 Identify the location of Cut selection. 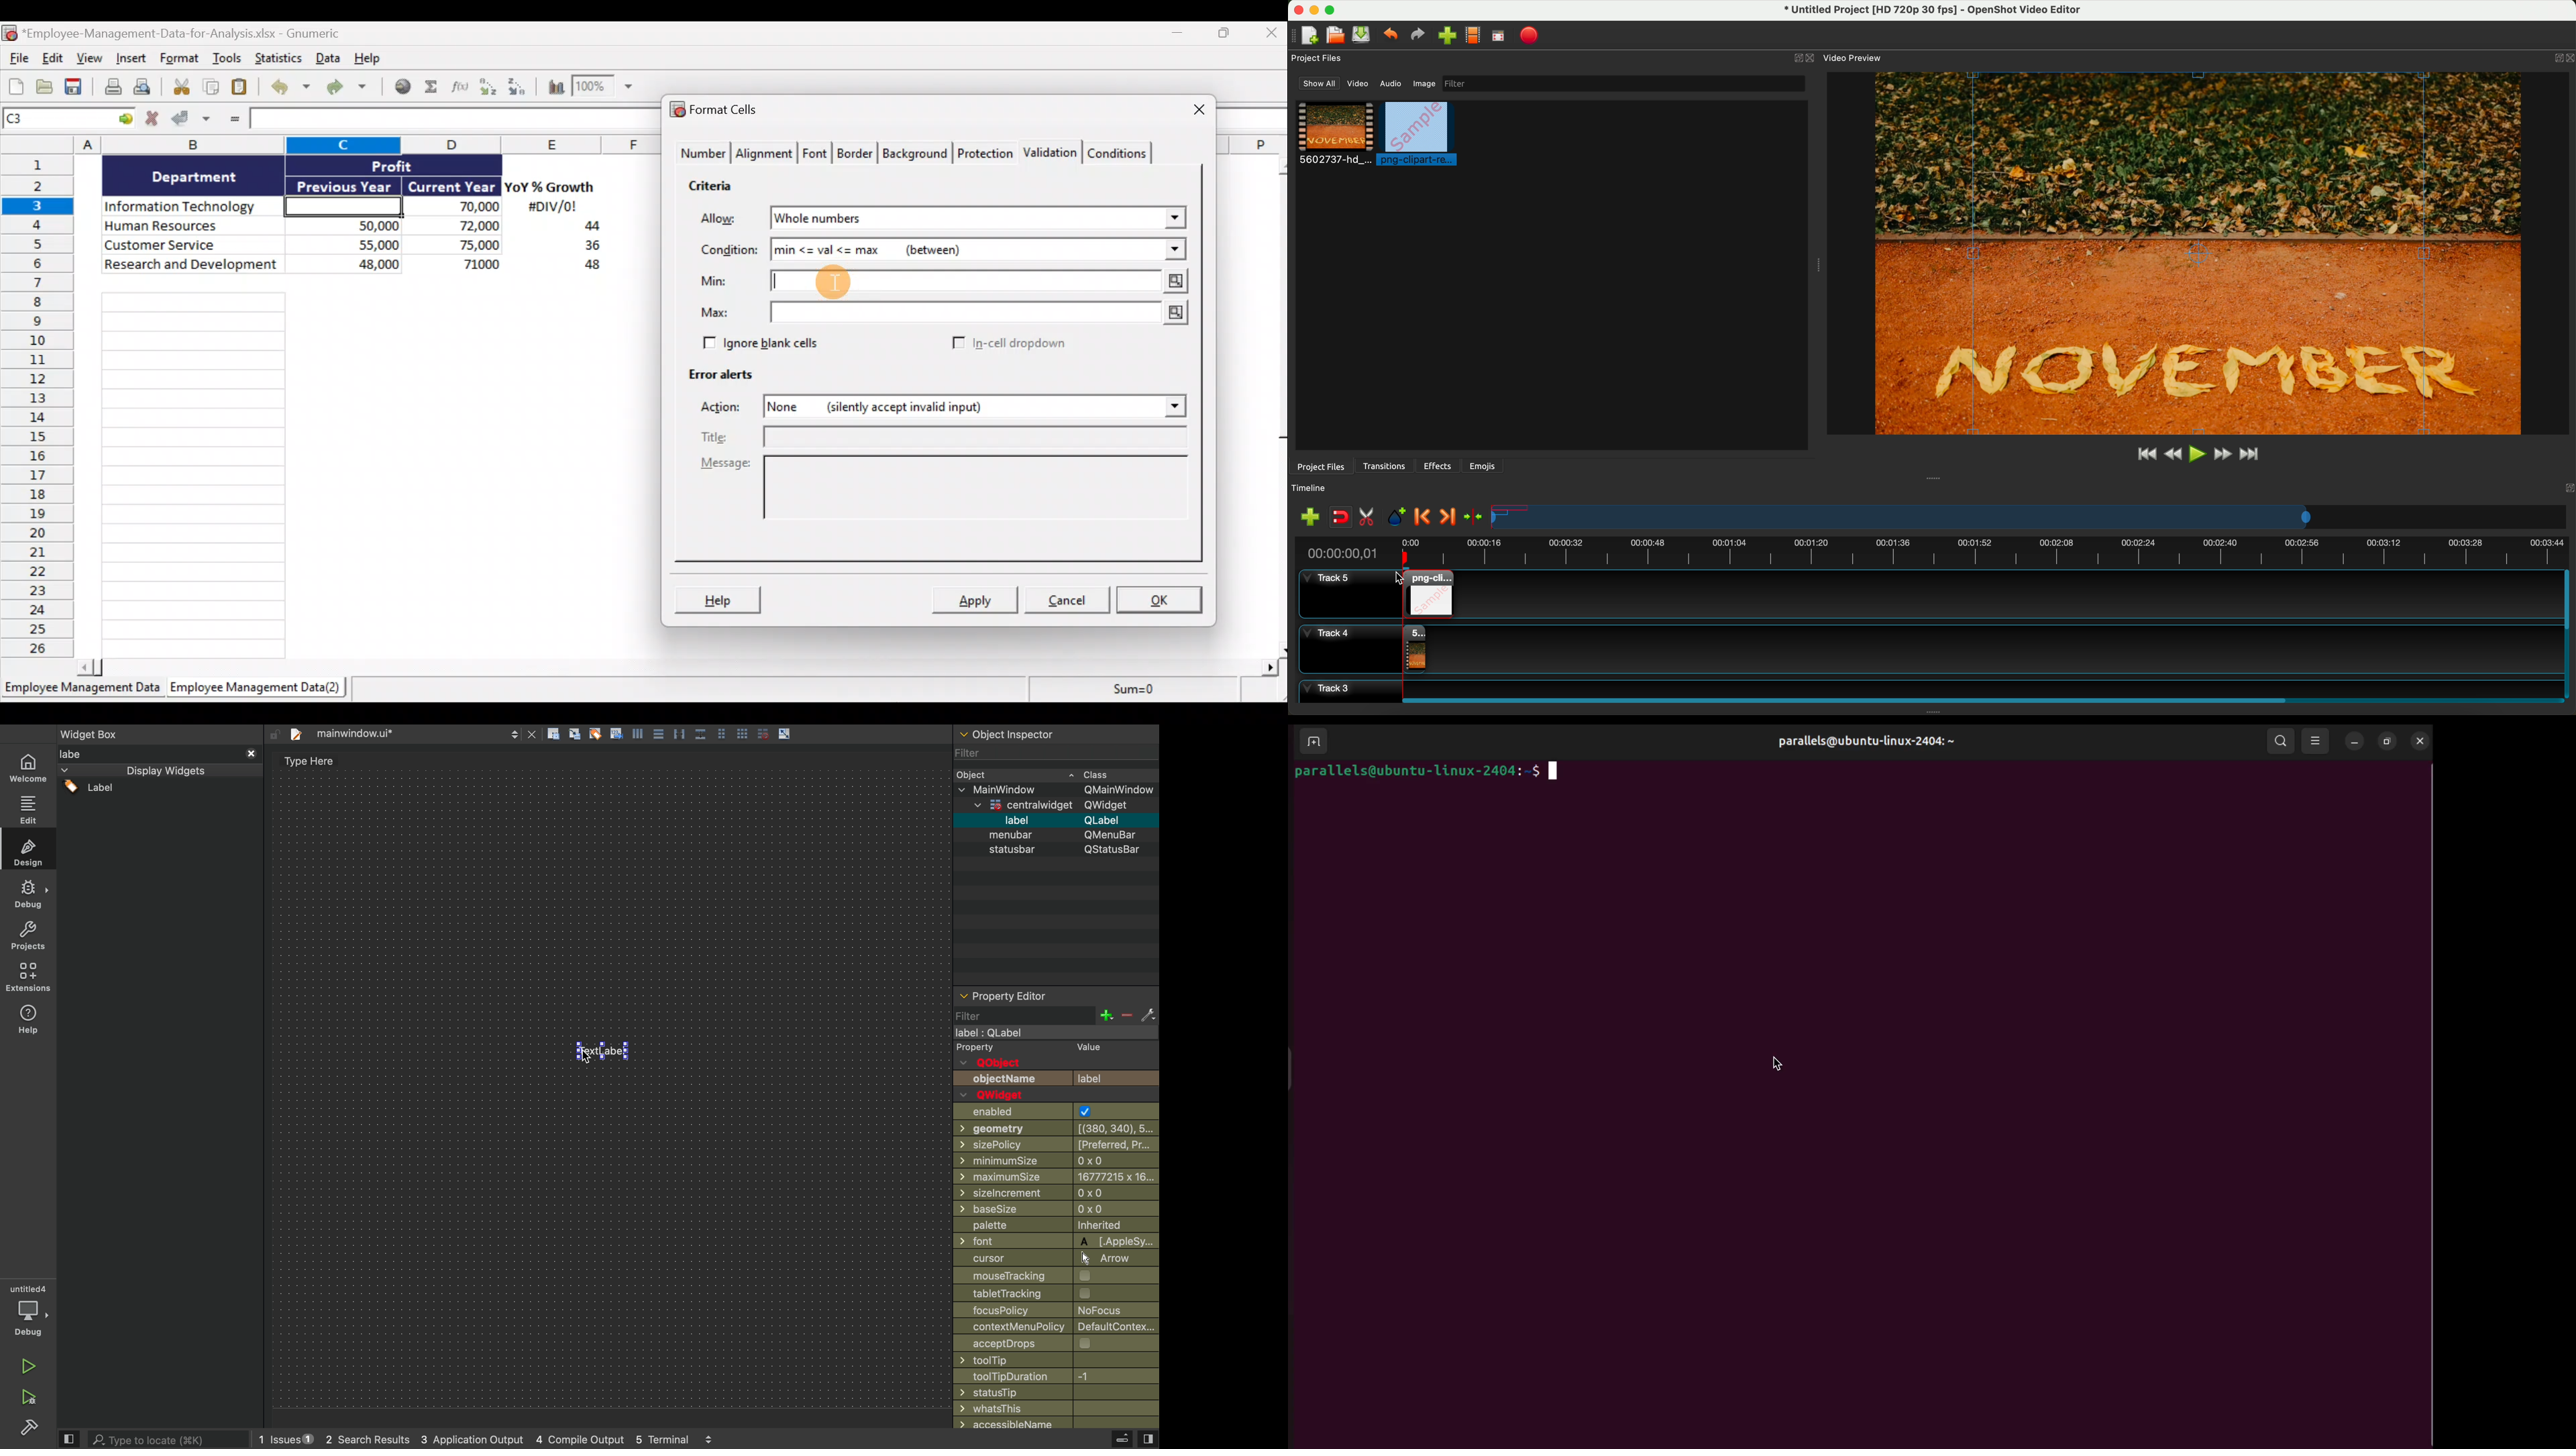
(180, 87).